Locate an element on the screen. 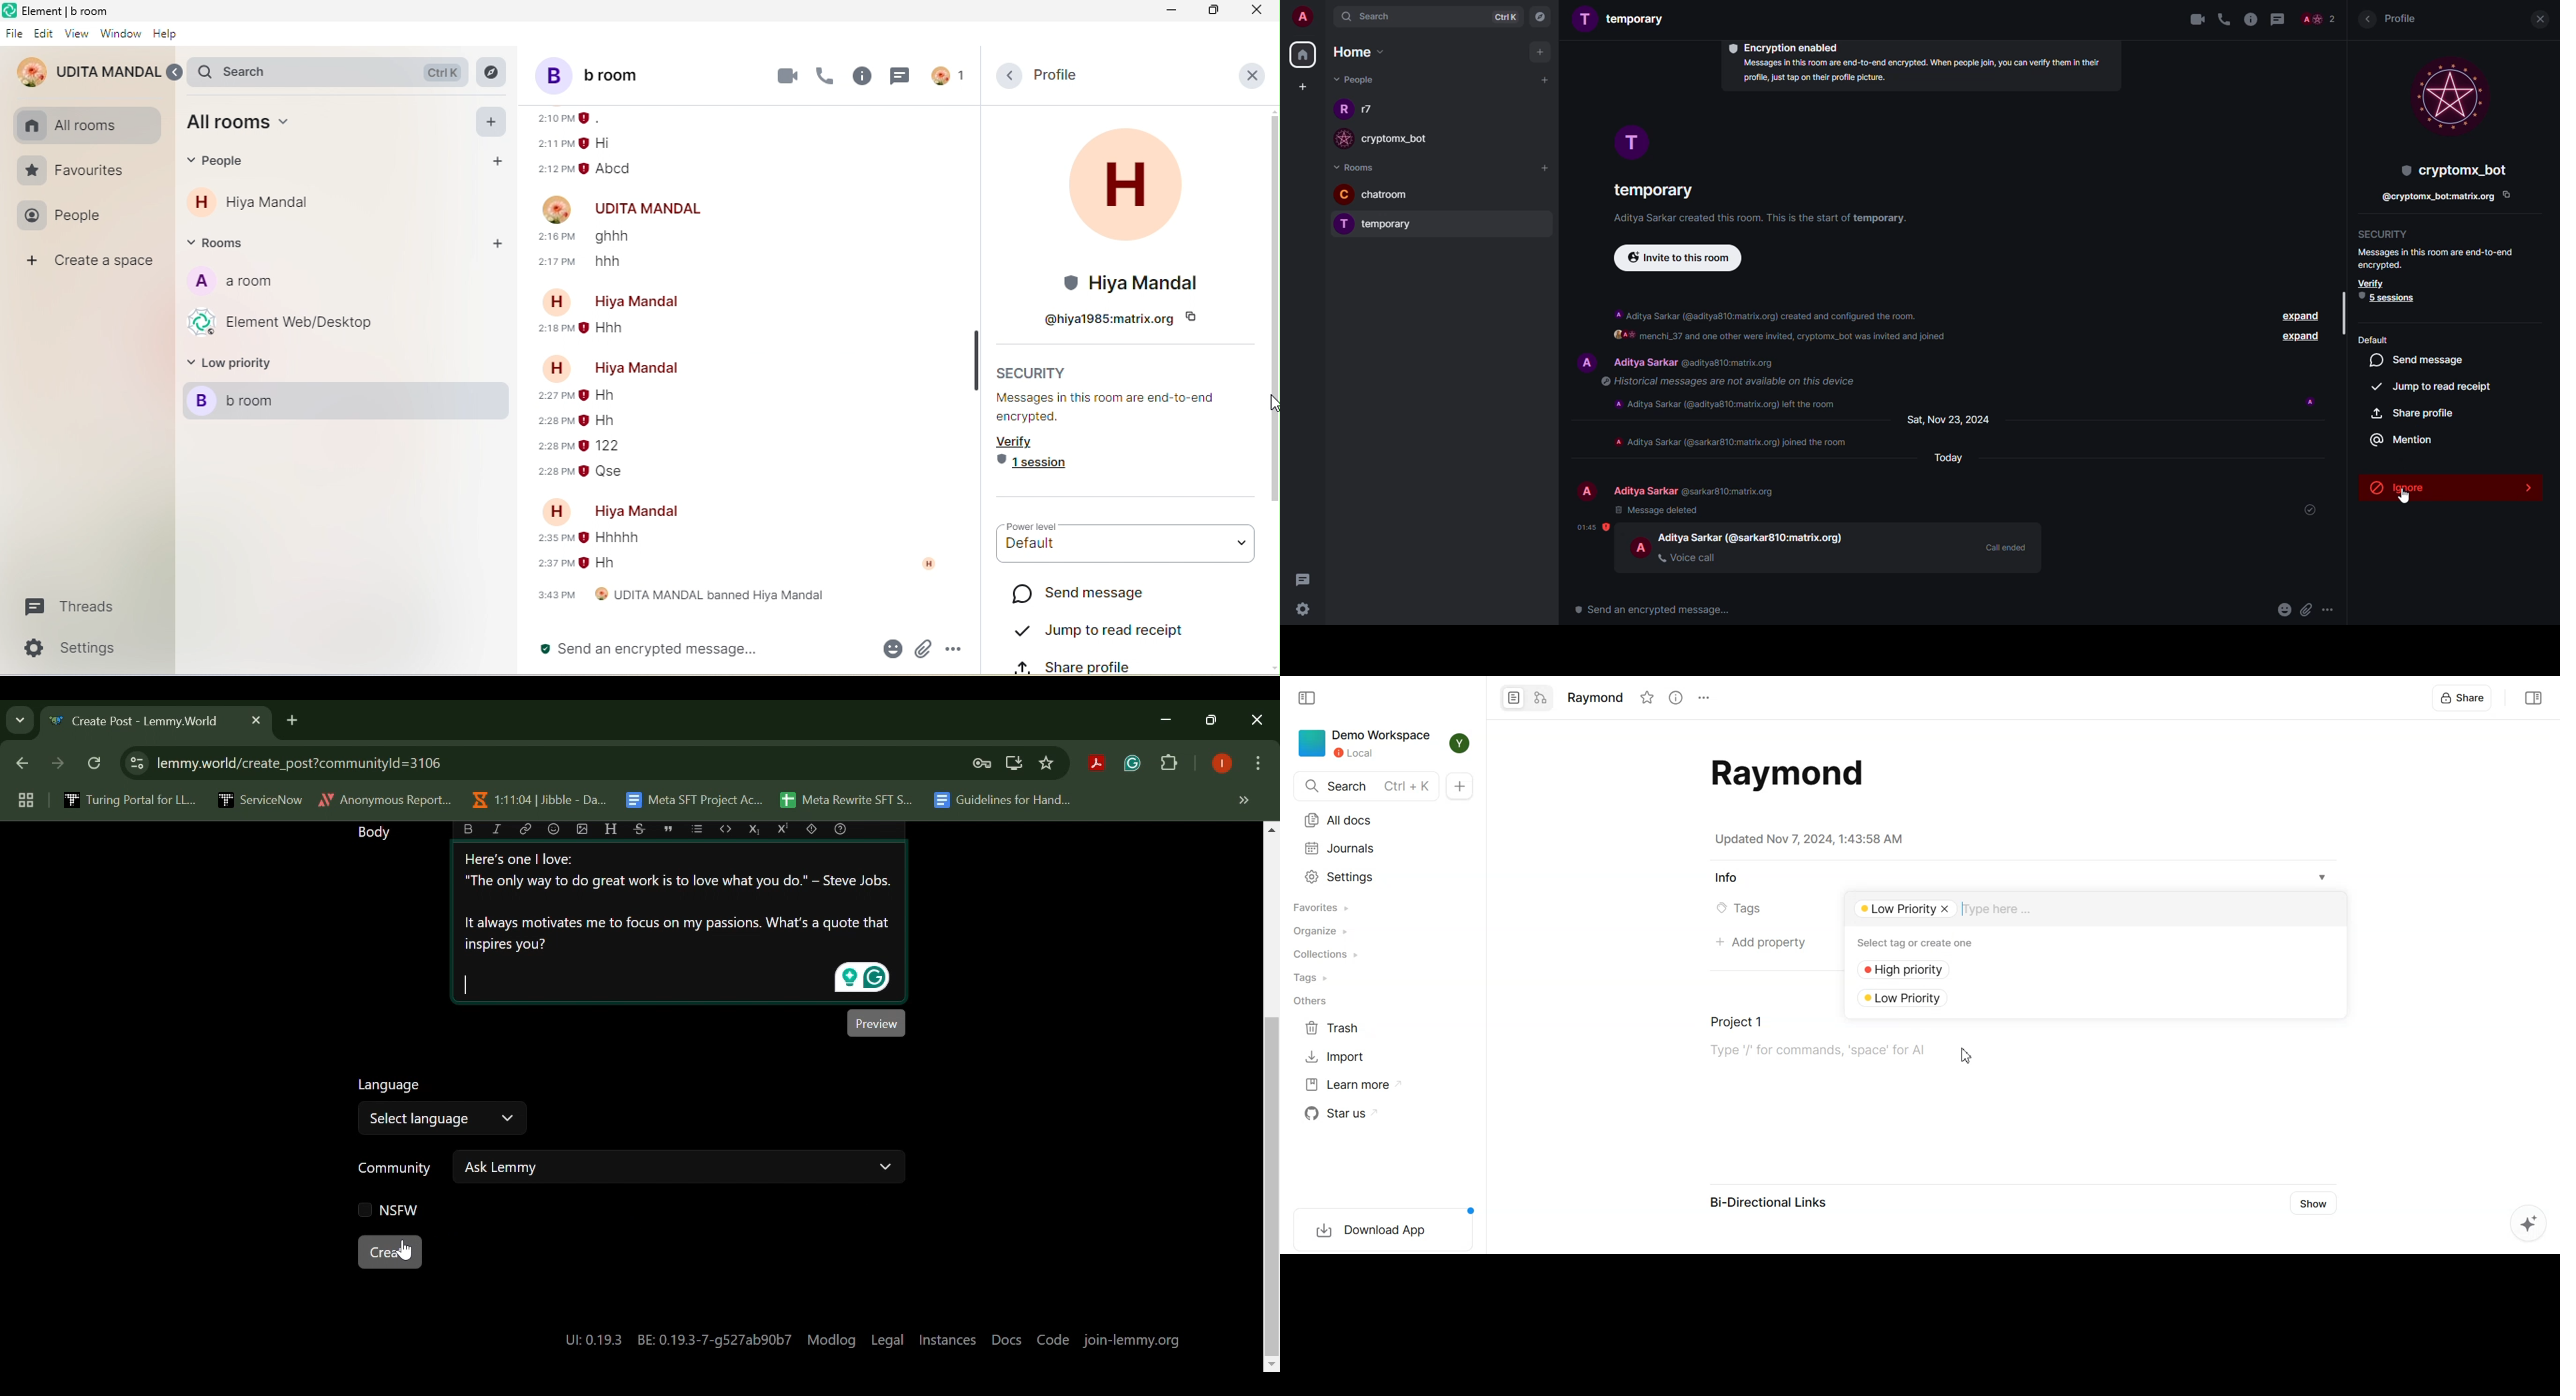 The width and height of the screenshot is (2576, 1400). code  is located at coordinates (726, 829).